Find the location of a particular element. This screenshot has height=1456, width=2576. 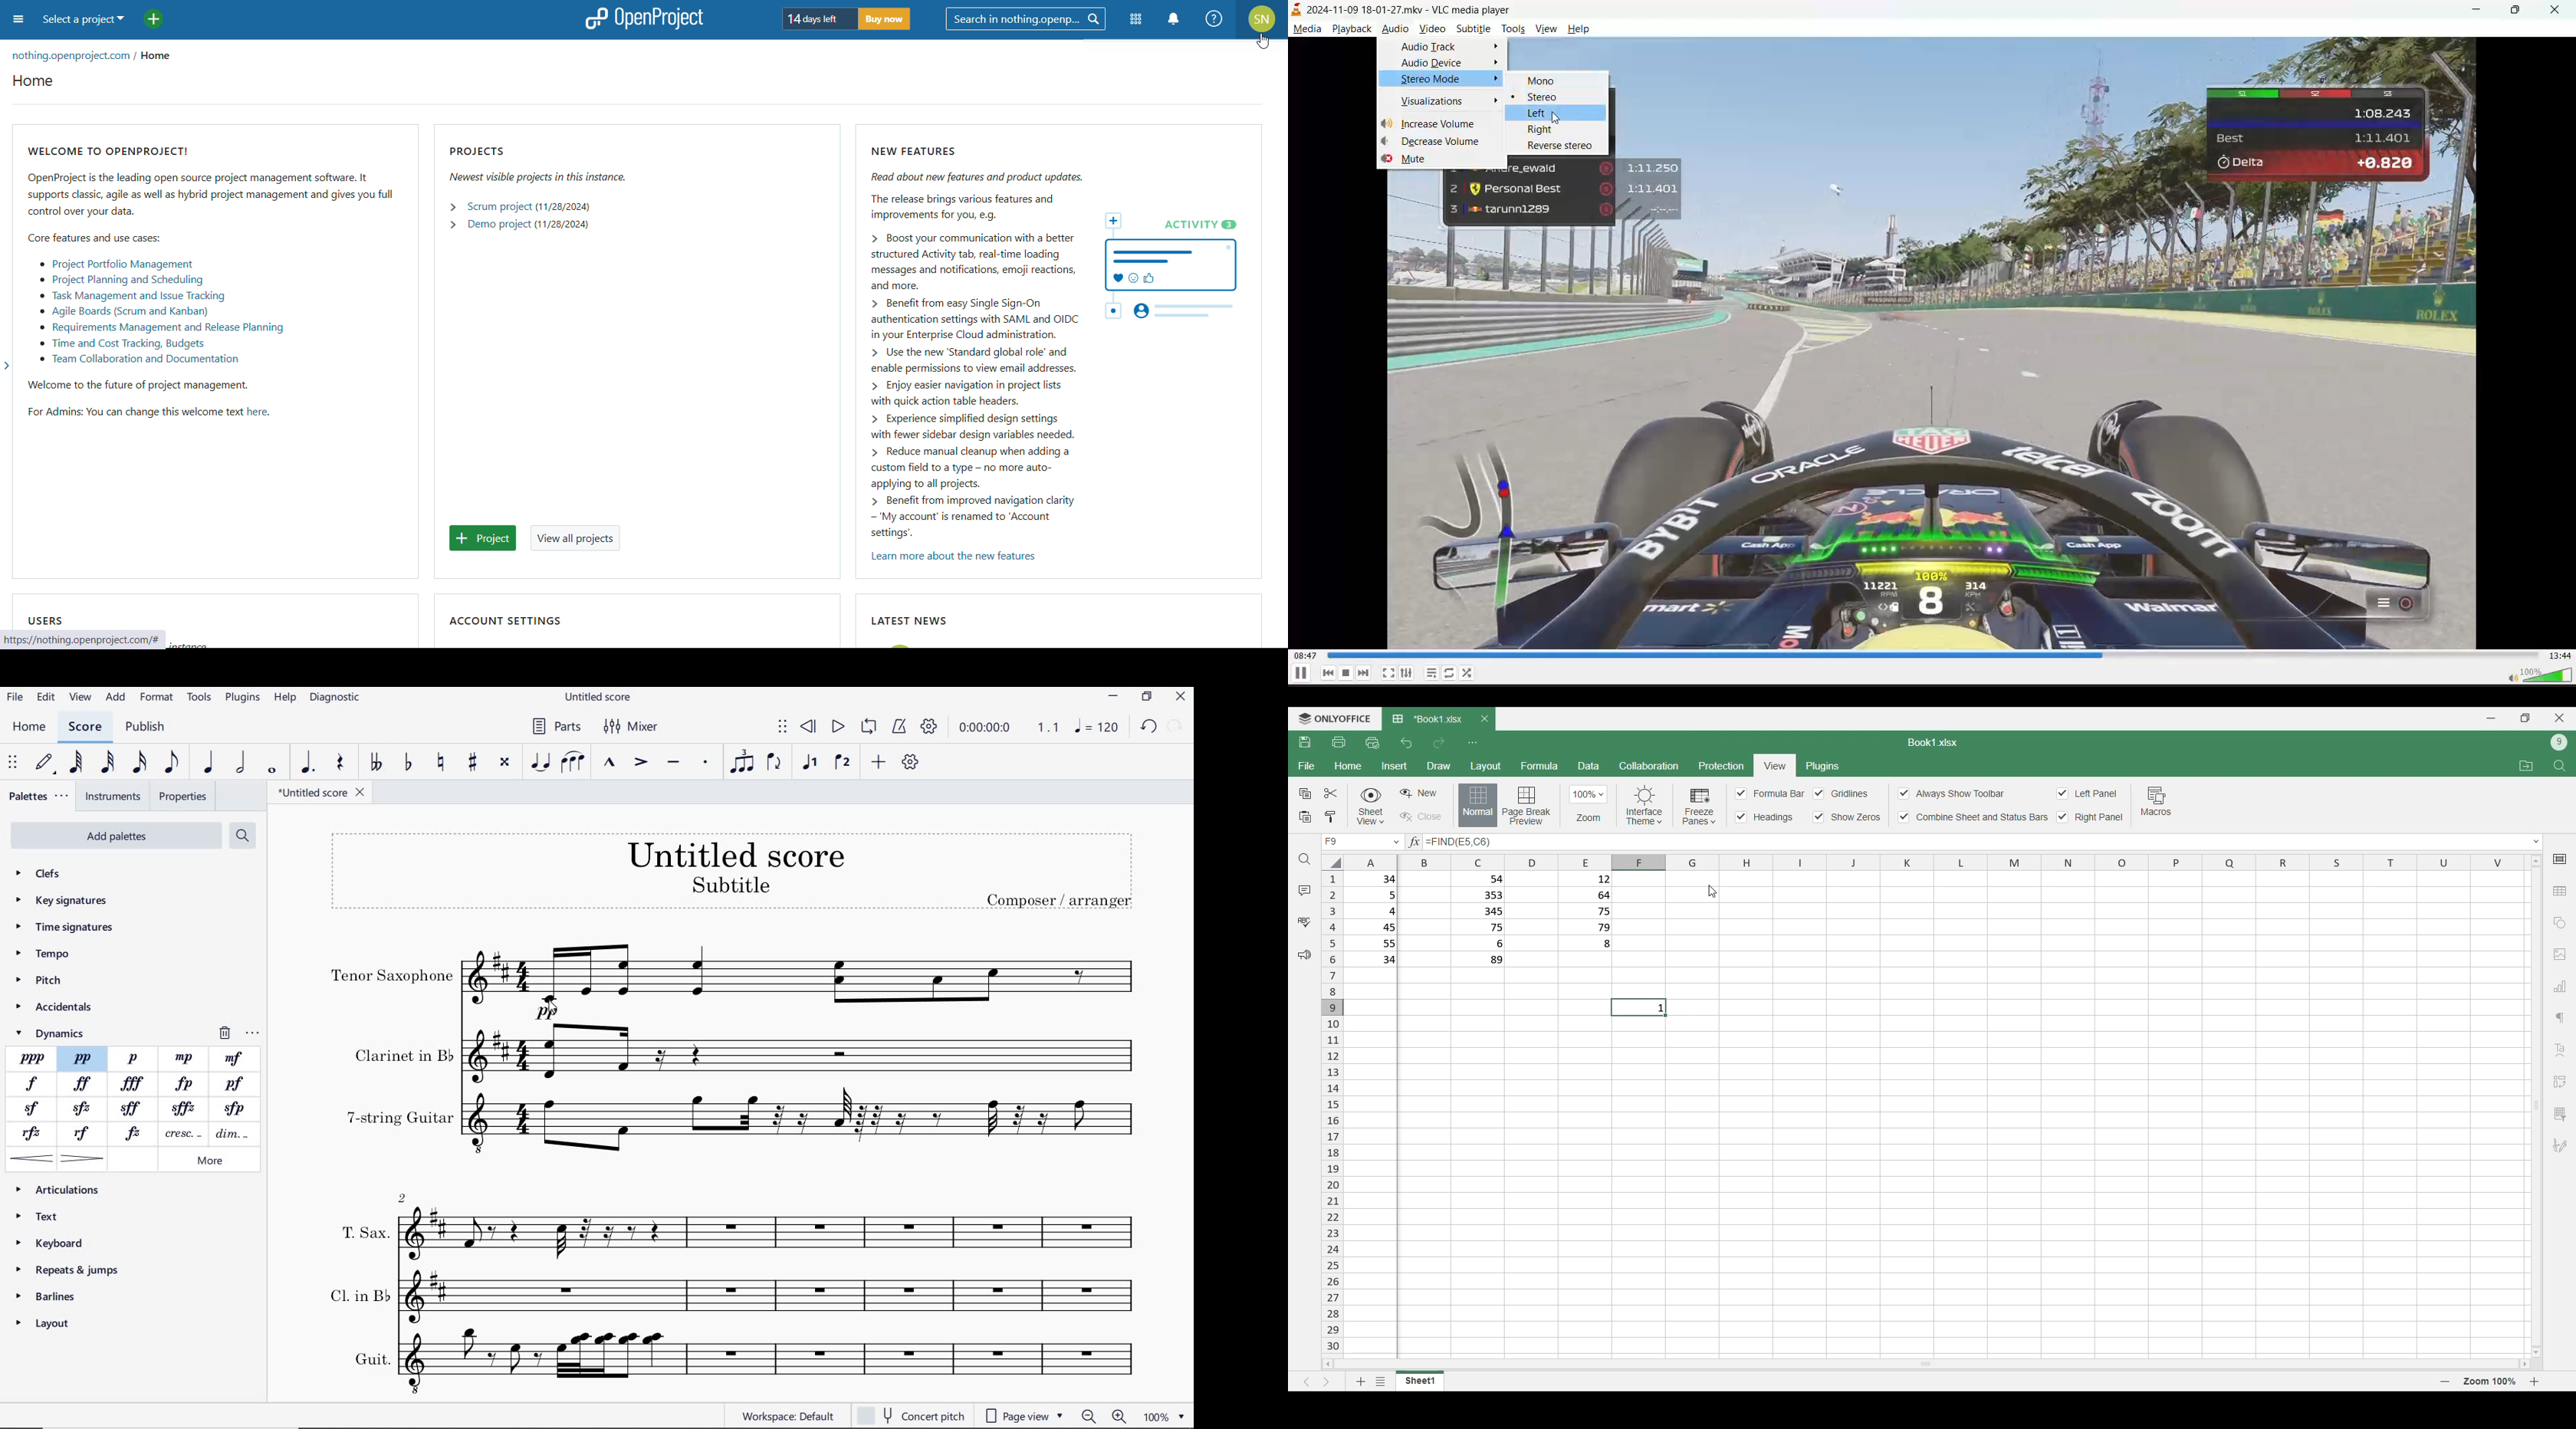

NOTE is located at coordinates (1098, 728).